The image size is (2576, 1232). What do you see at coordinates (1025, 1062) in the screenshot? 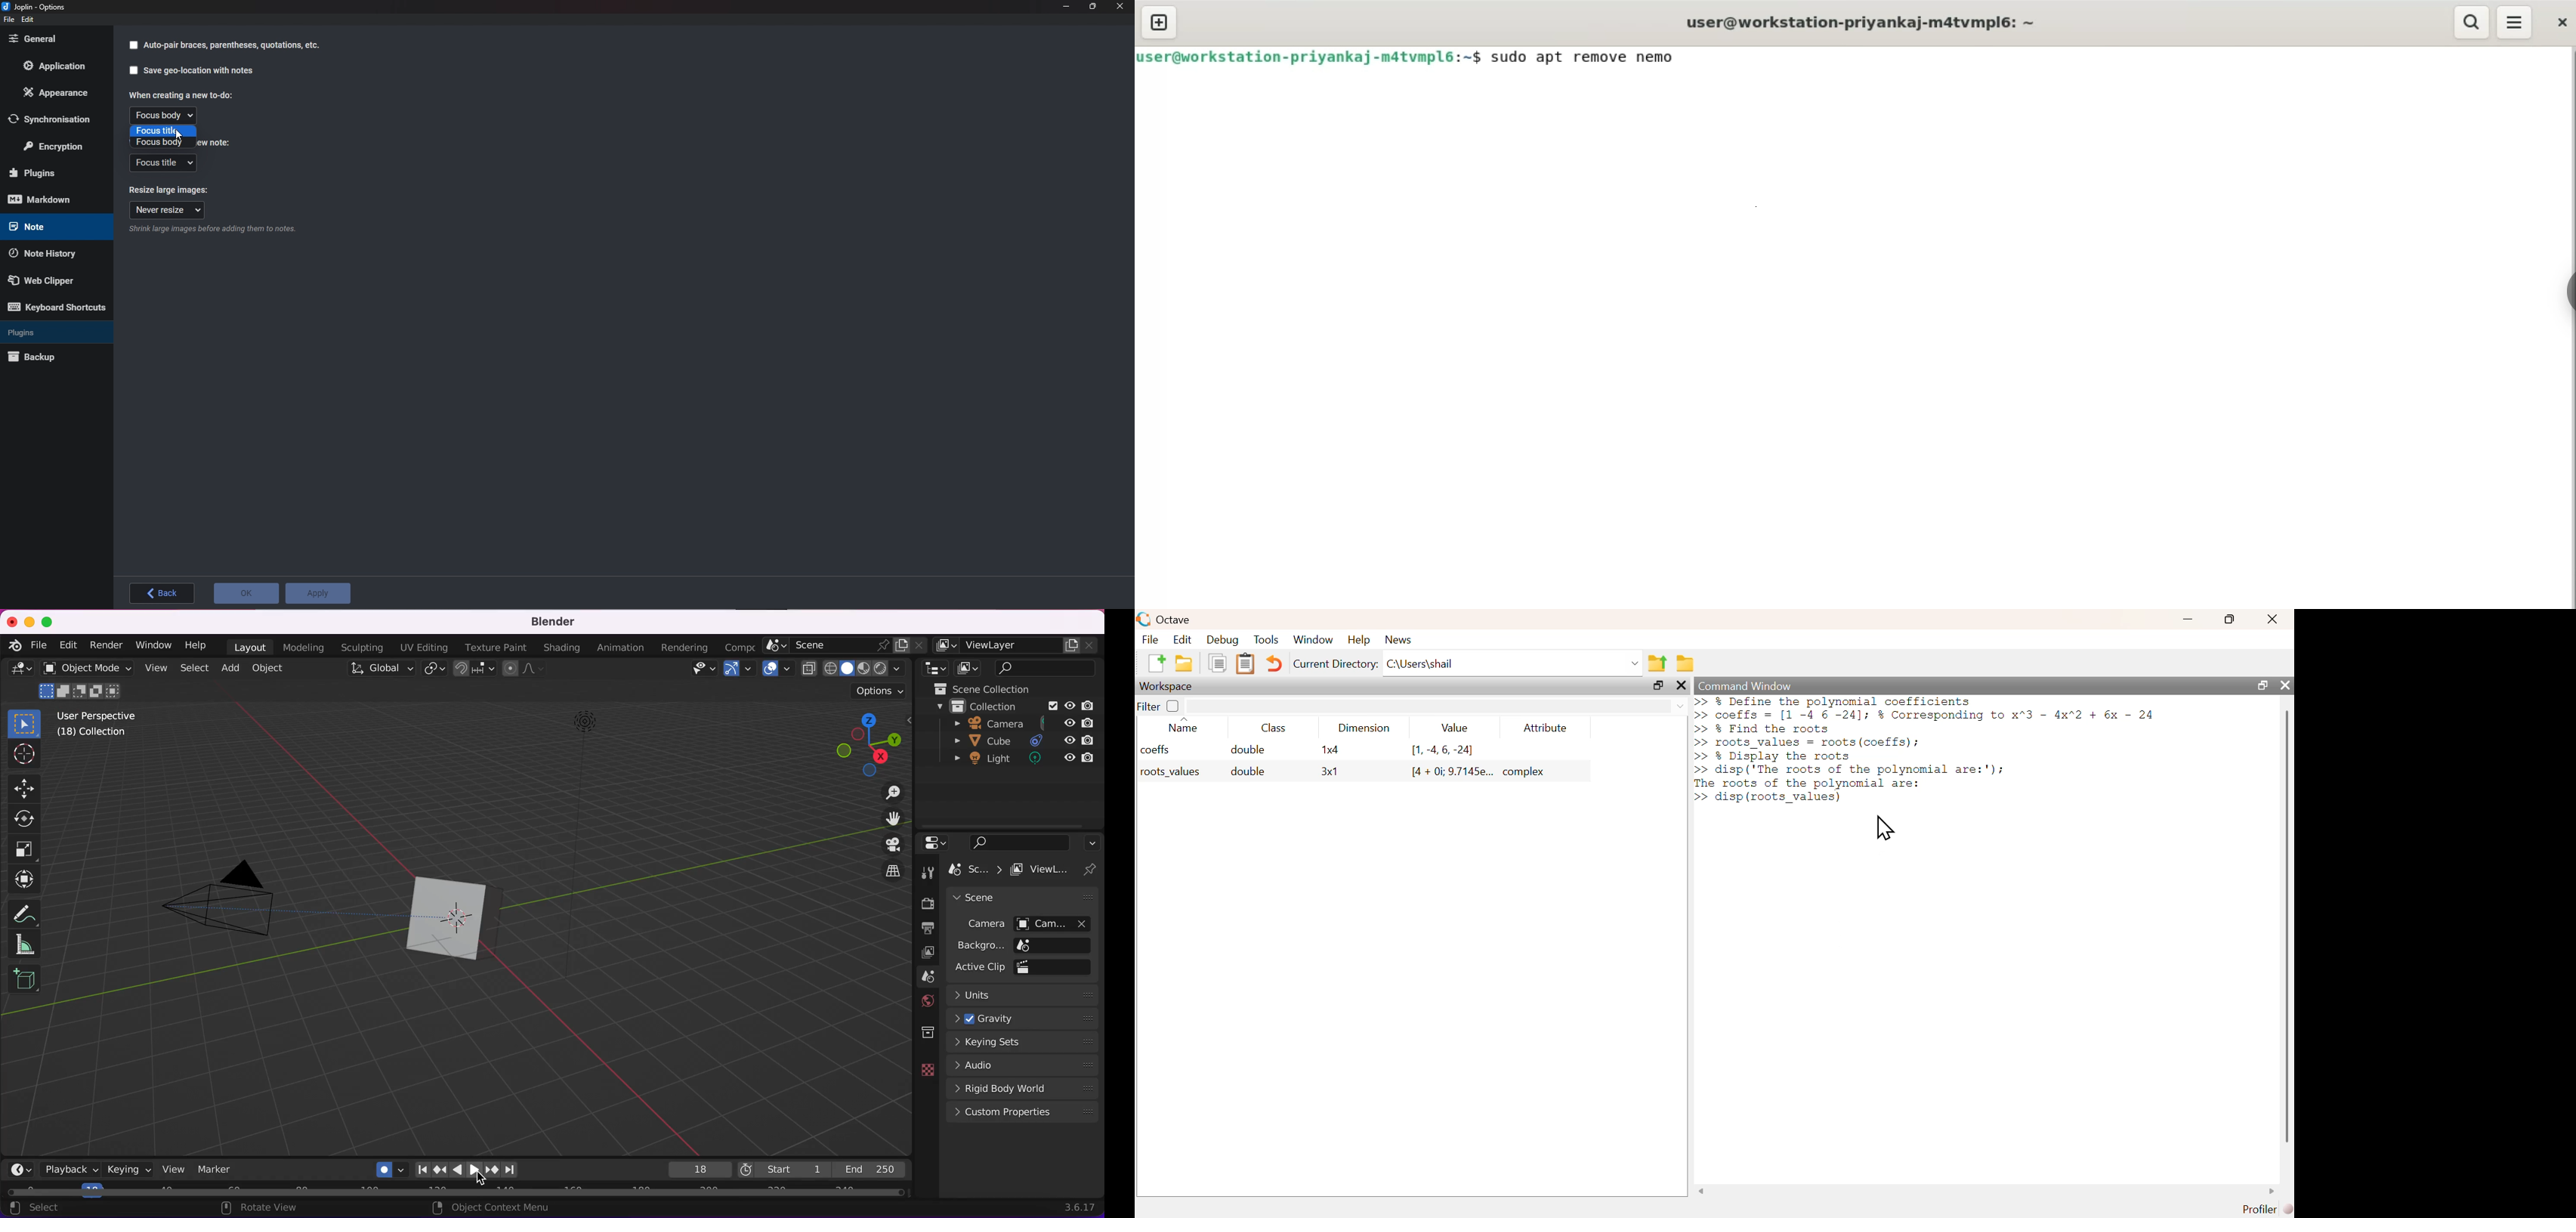
I see `audio` at bounding box center [1025, 1062].